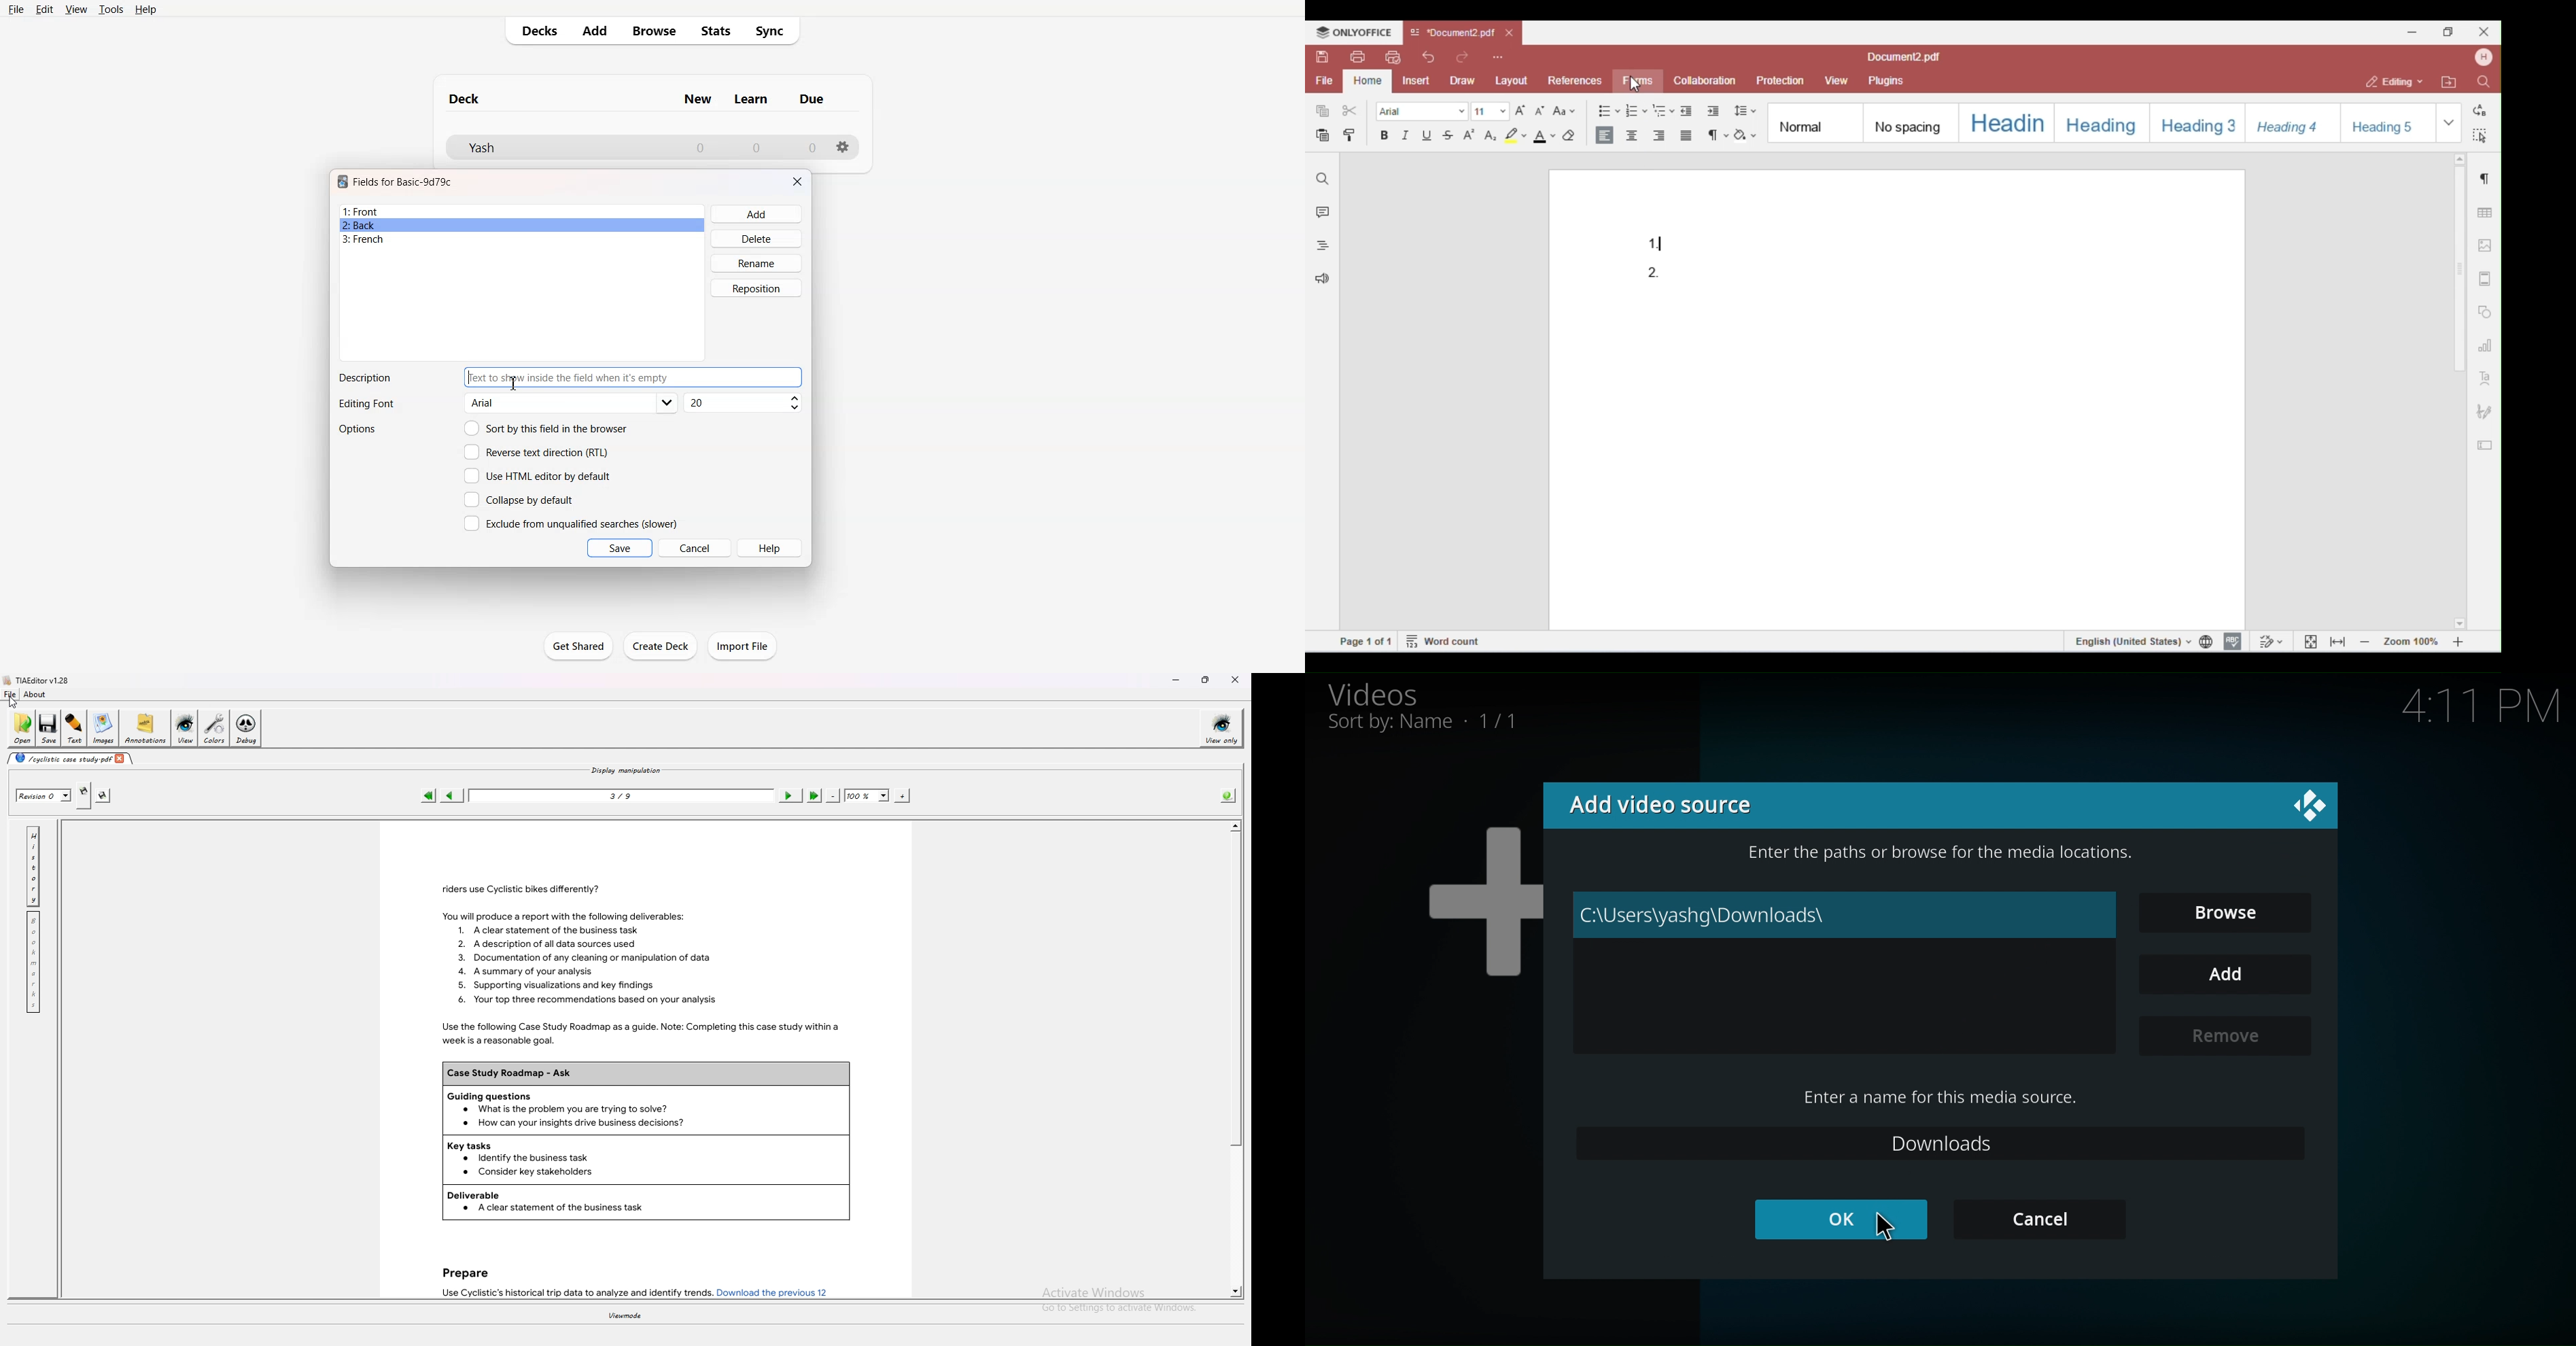 This screenshot has height=1372, width=2576. Describe the element at coordinates (1943, 1143) in the screenshot. I see `Text` at that location.